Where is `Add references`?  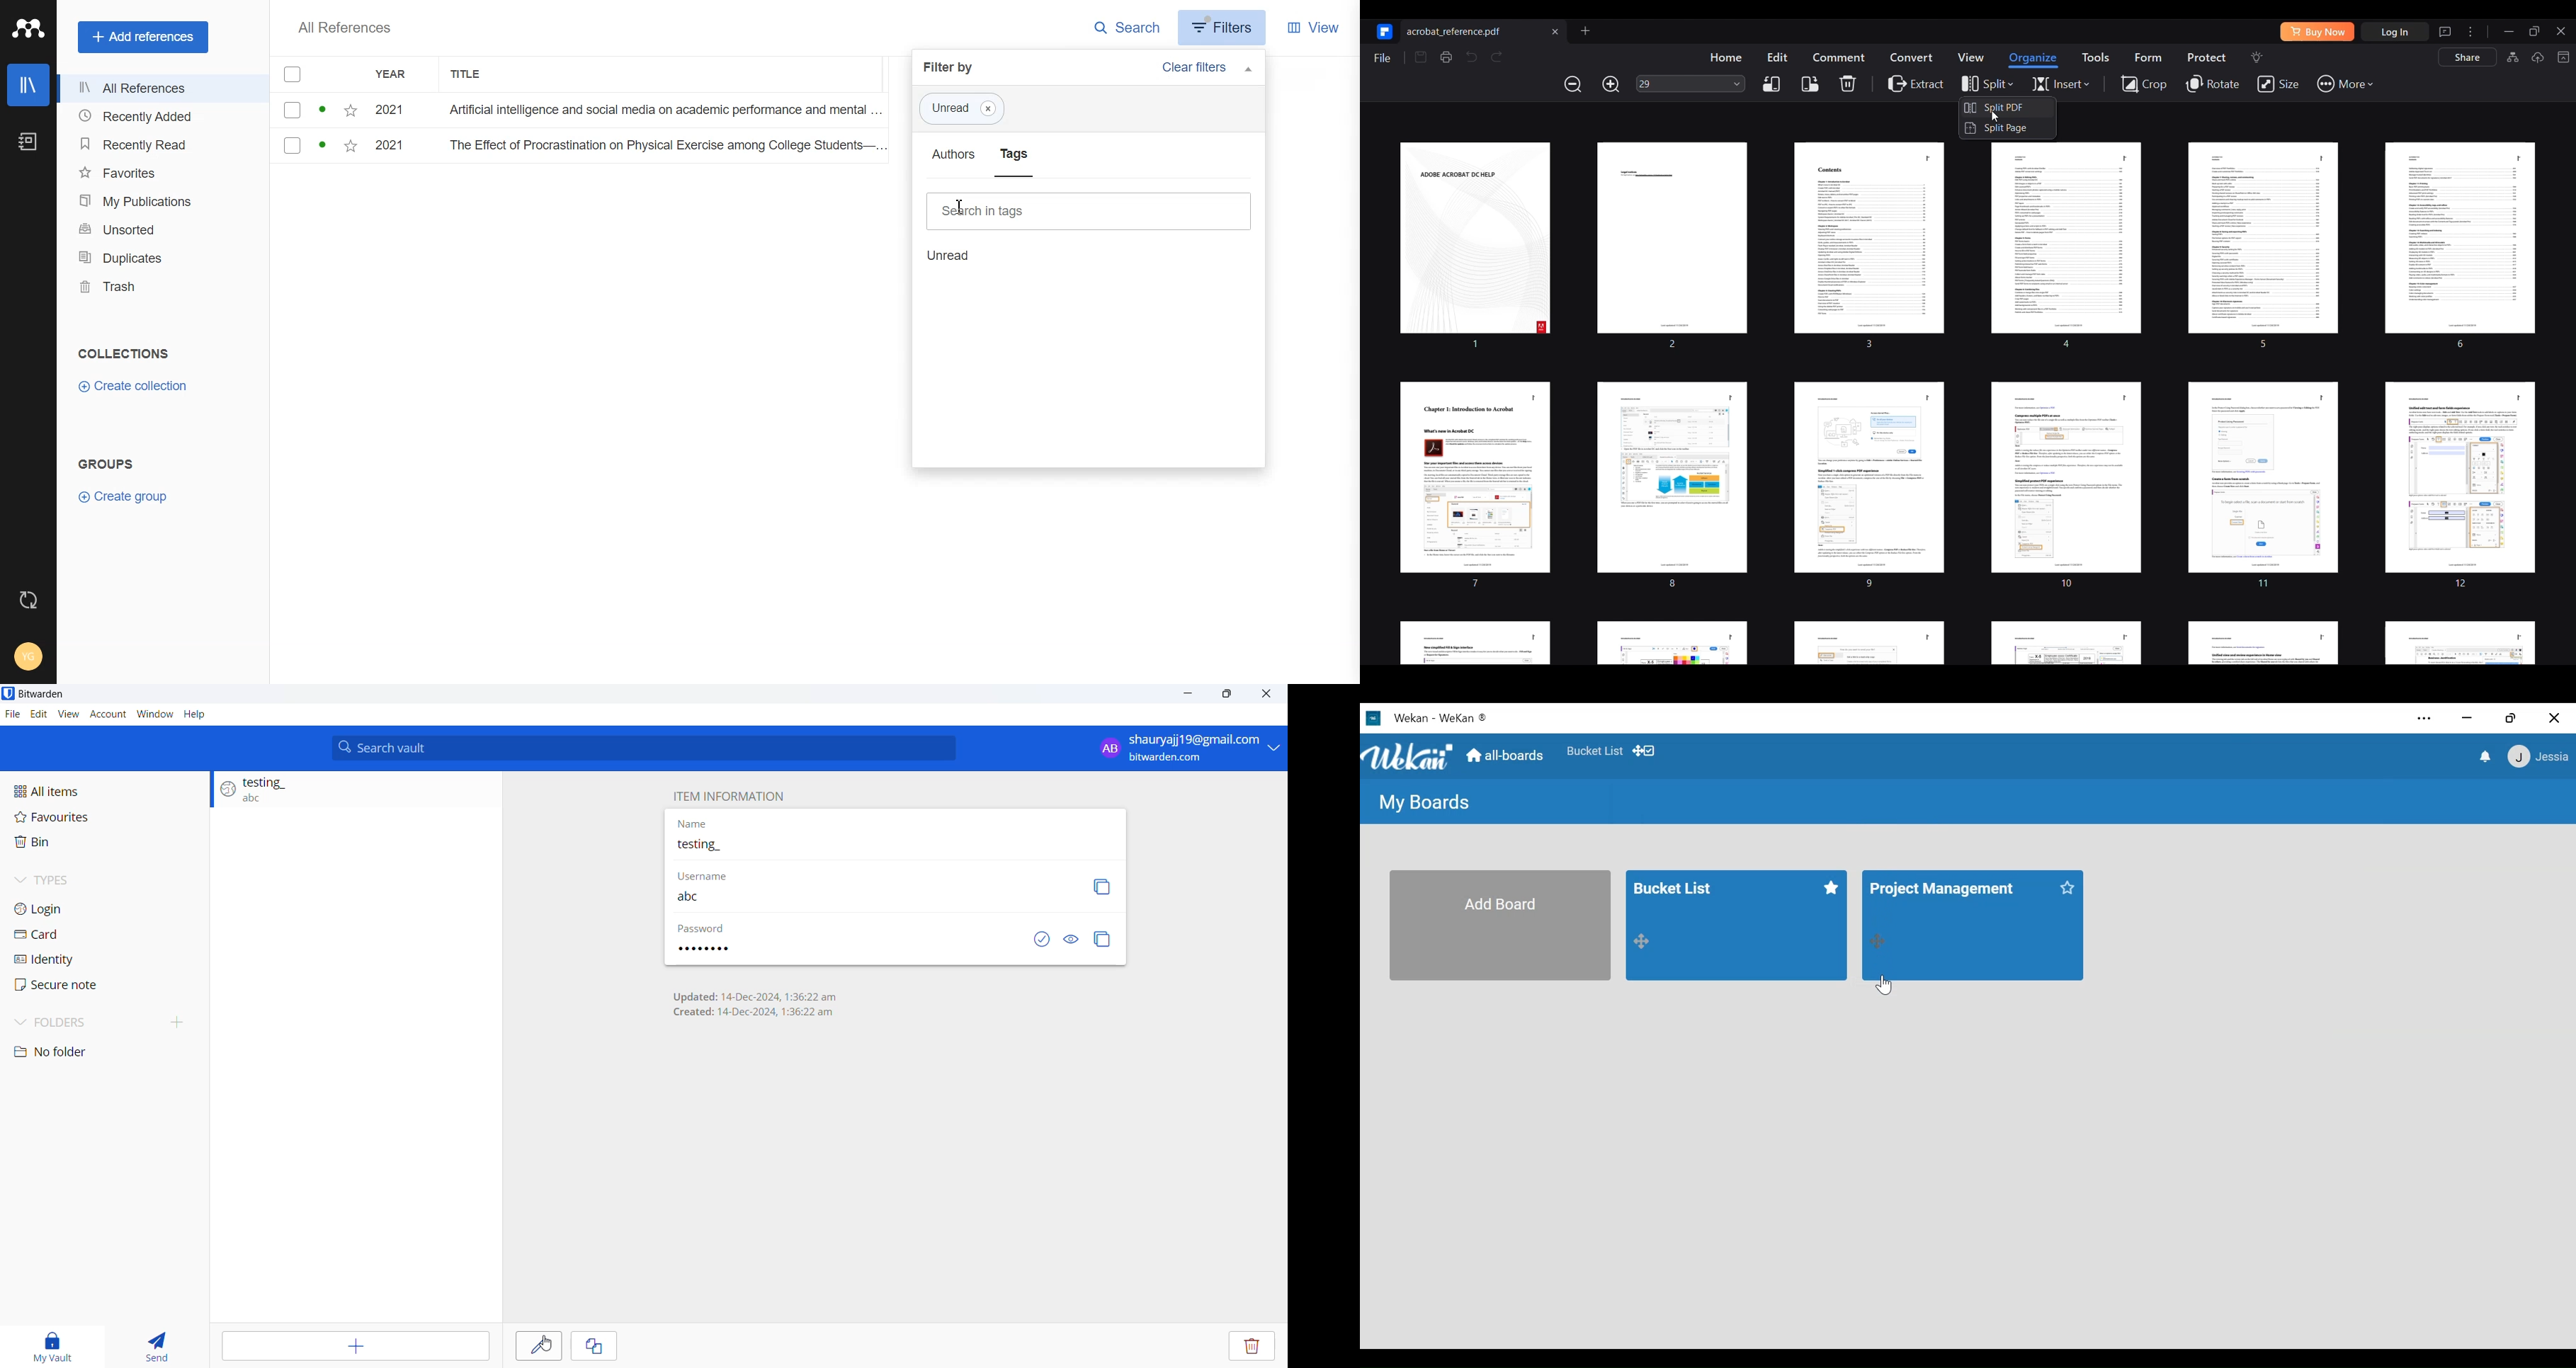
Add references is located at coordinates (144, 37).